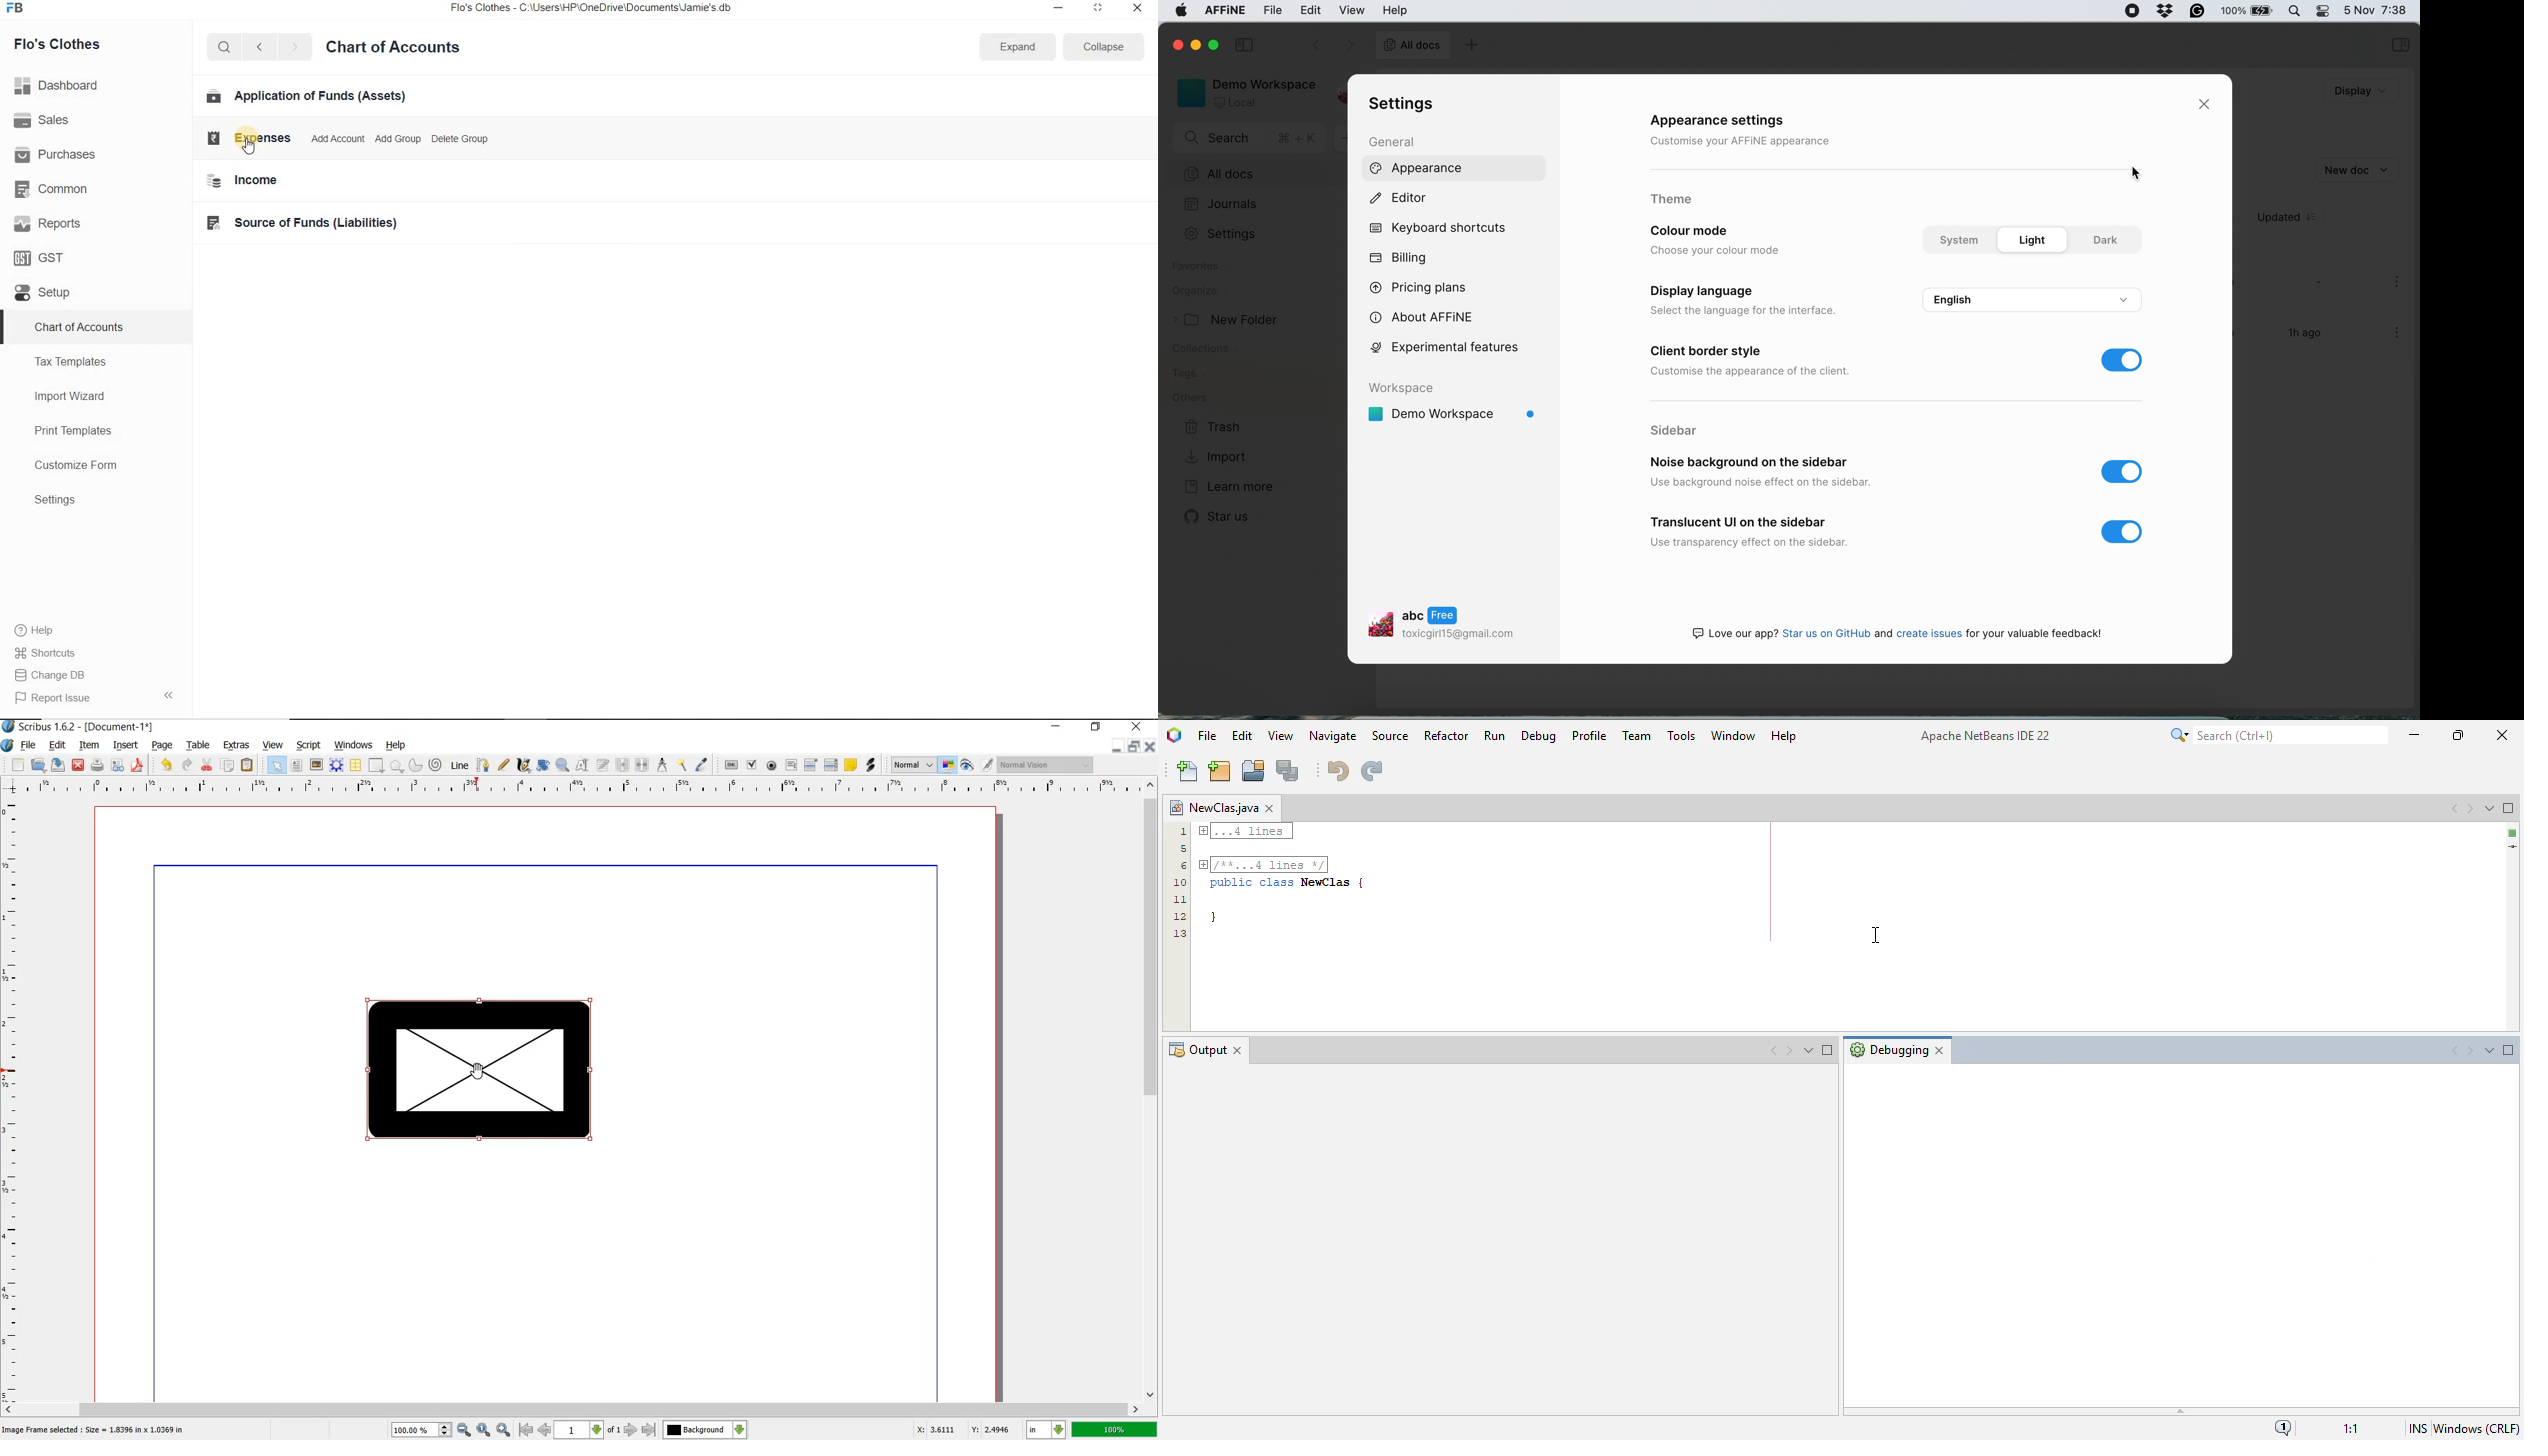 Image resolution: width=2548 pixels, height=1456 pixels. I want to click on restore, so click(1097, 727).